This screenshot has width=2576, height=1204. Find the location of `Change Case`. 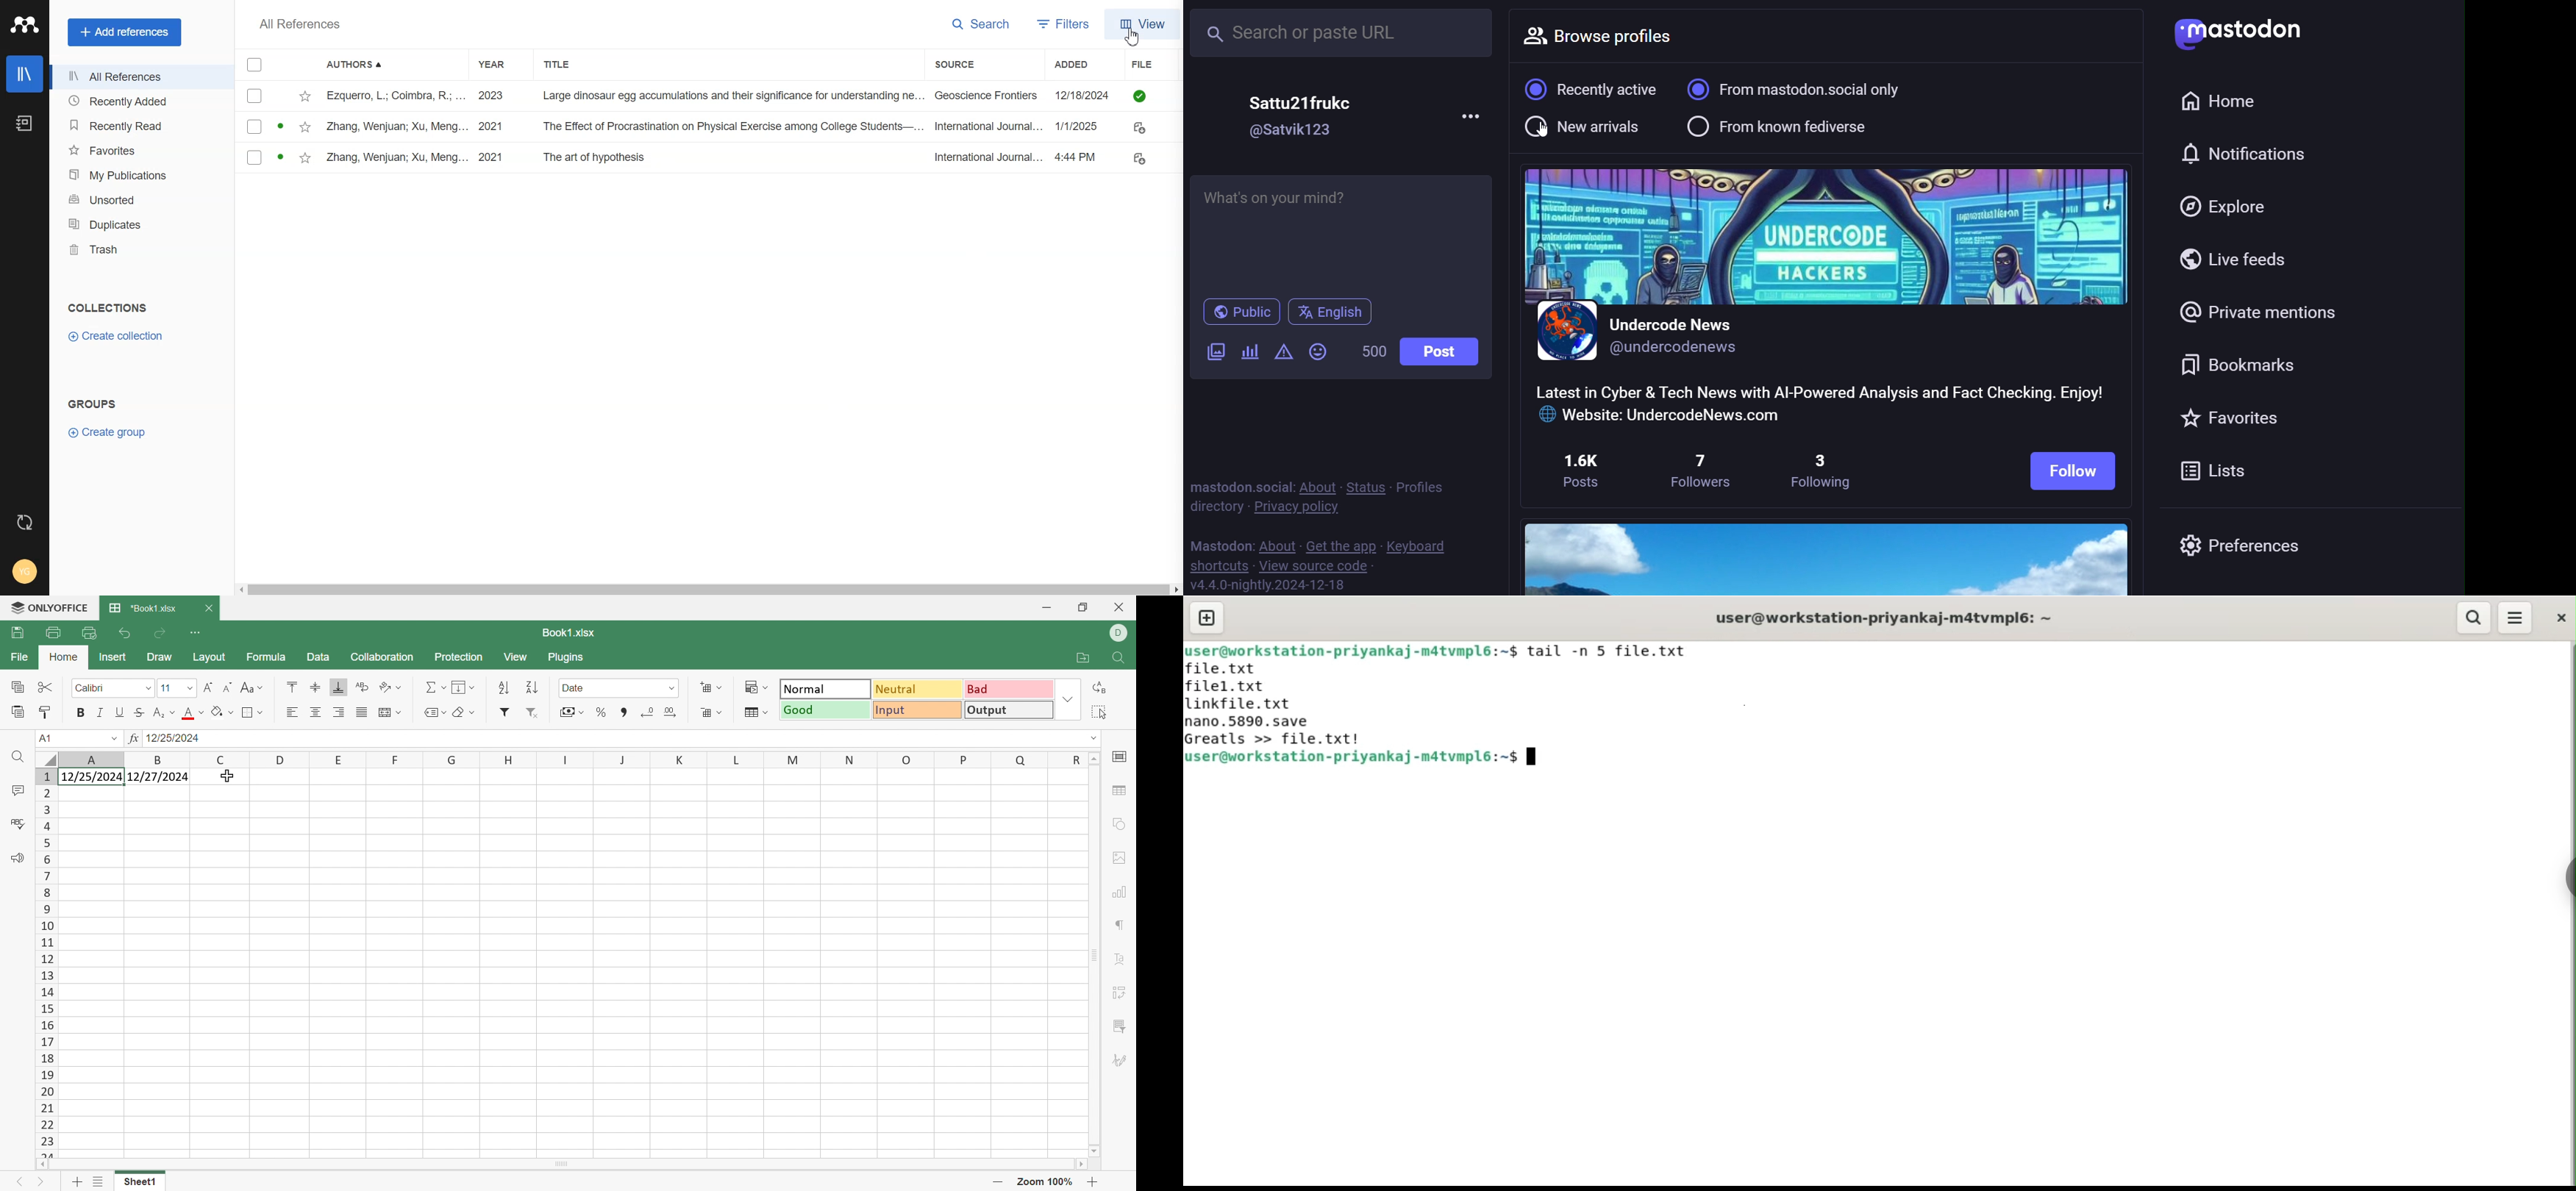

Change Case is located at coordinates (253, 688).